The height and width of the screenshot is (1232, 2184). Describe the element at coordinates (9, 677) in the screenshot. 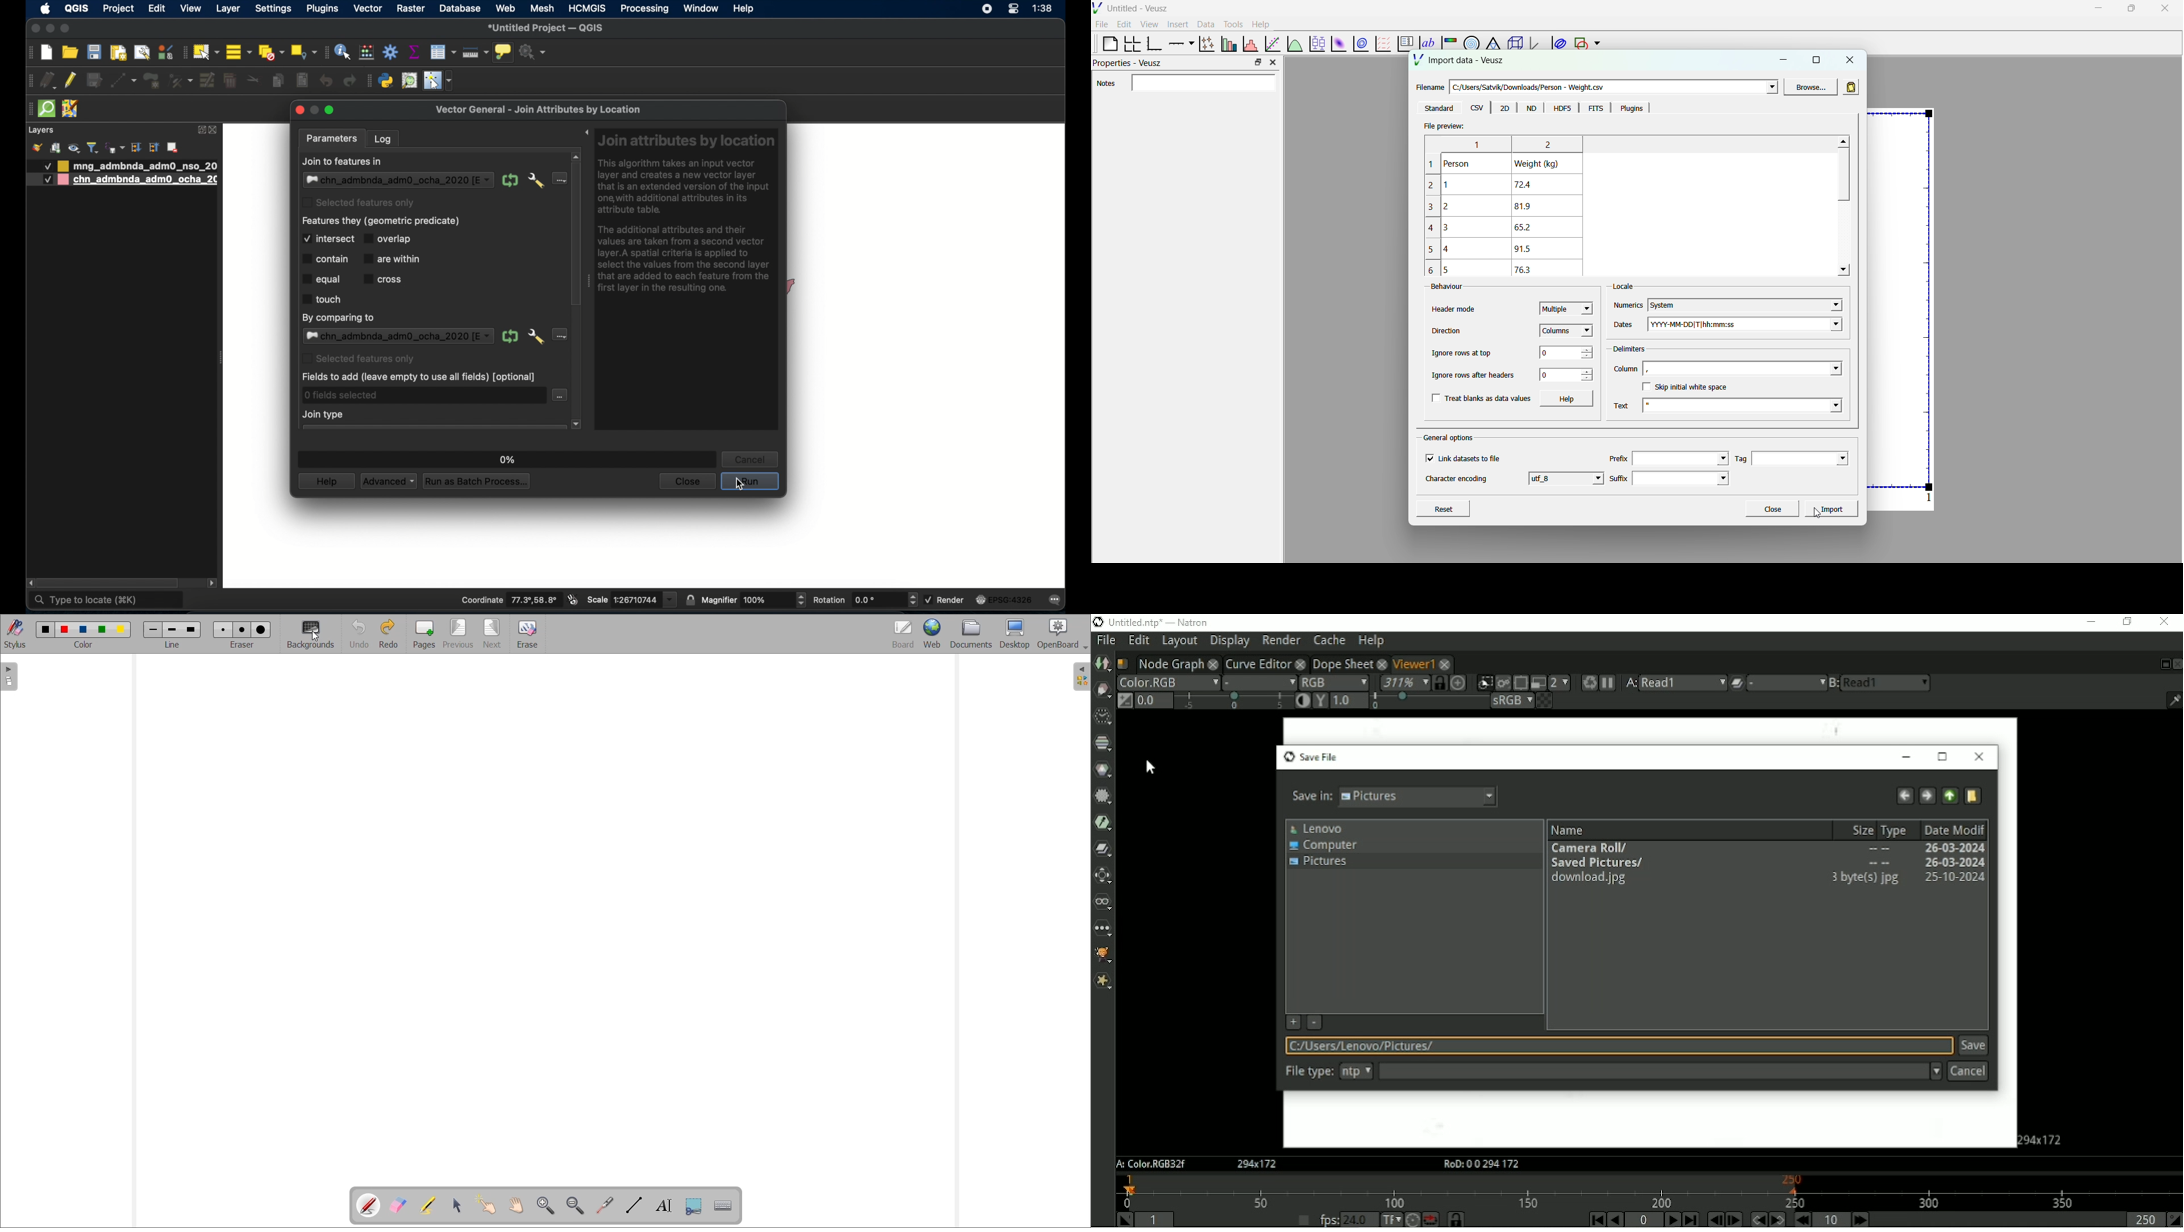

I see `Expand left sidebar` at that location.